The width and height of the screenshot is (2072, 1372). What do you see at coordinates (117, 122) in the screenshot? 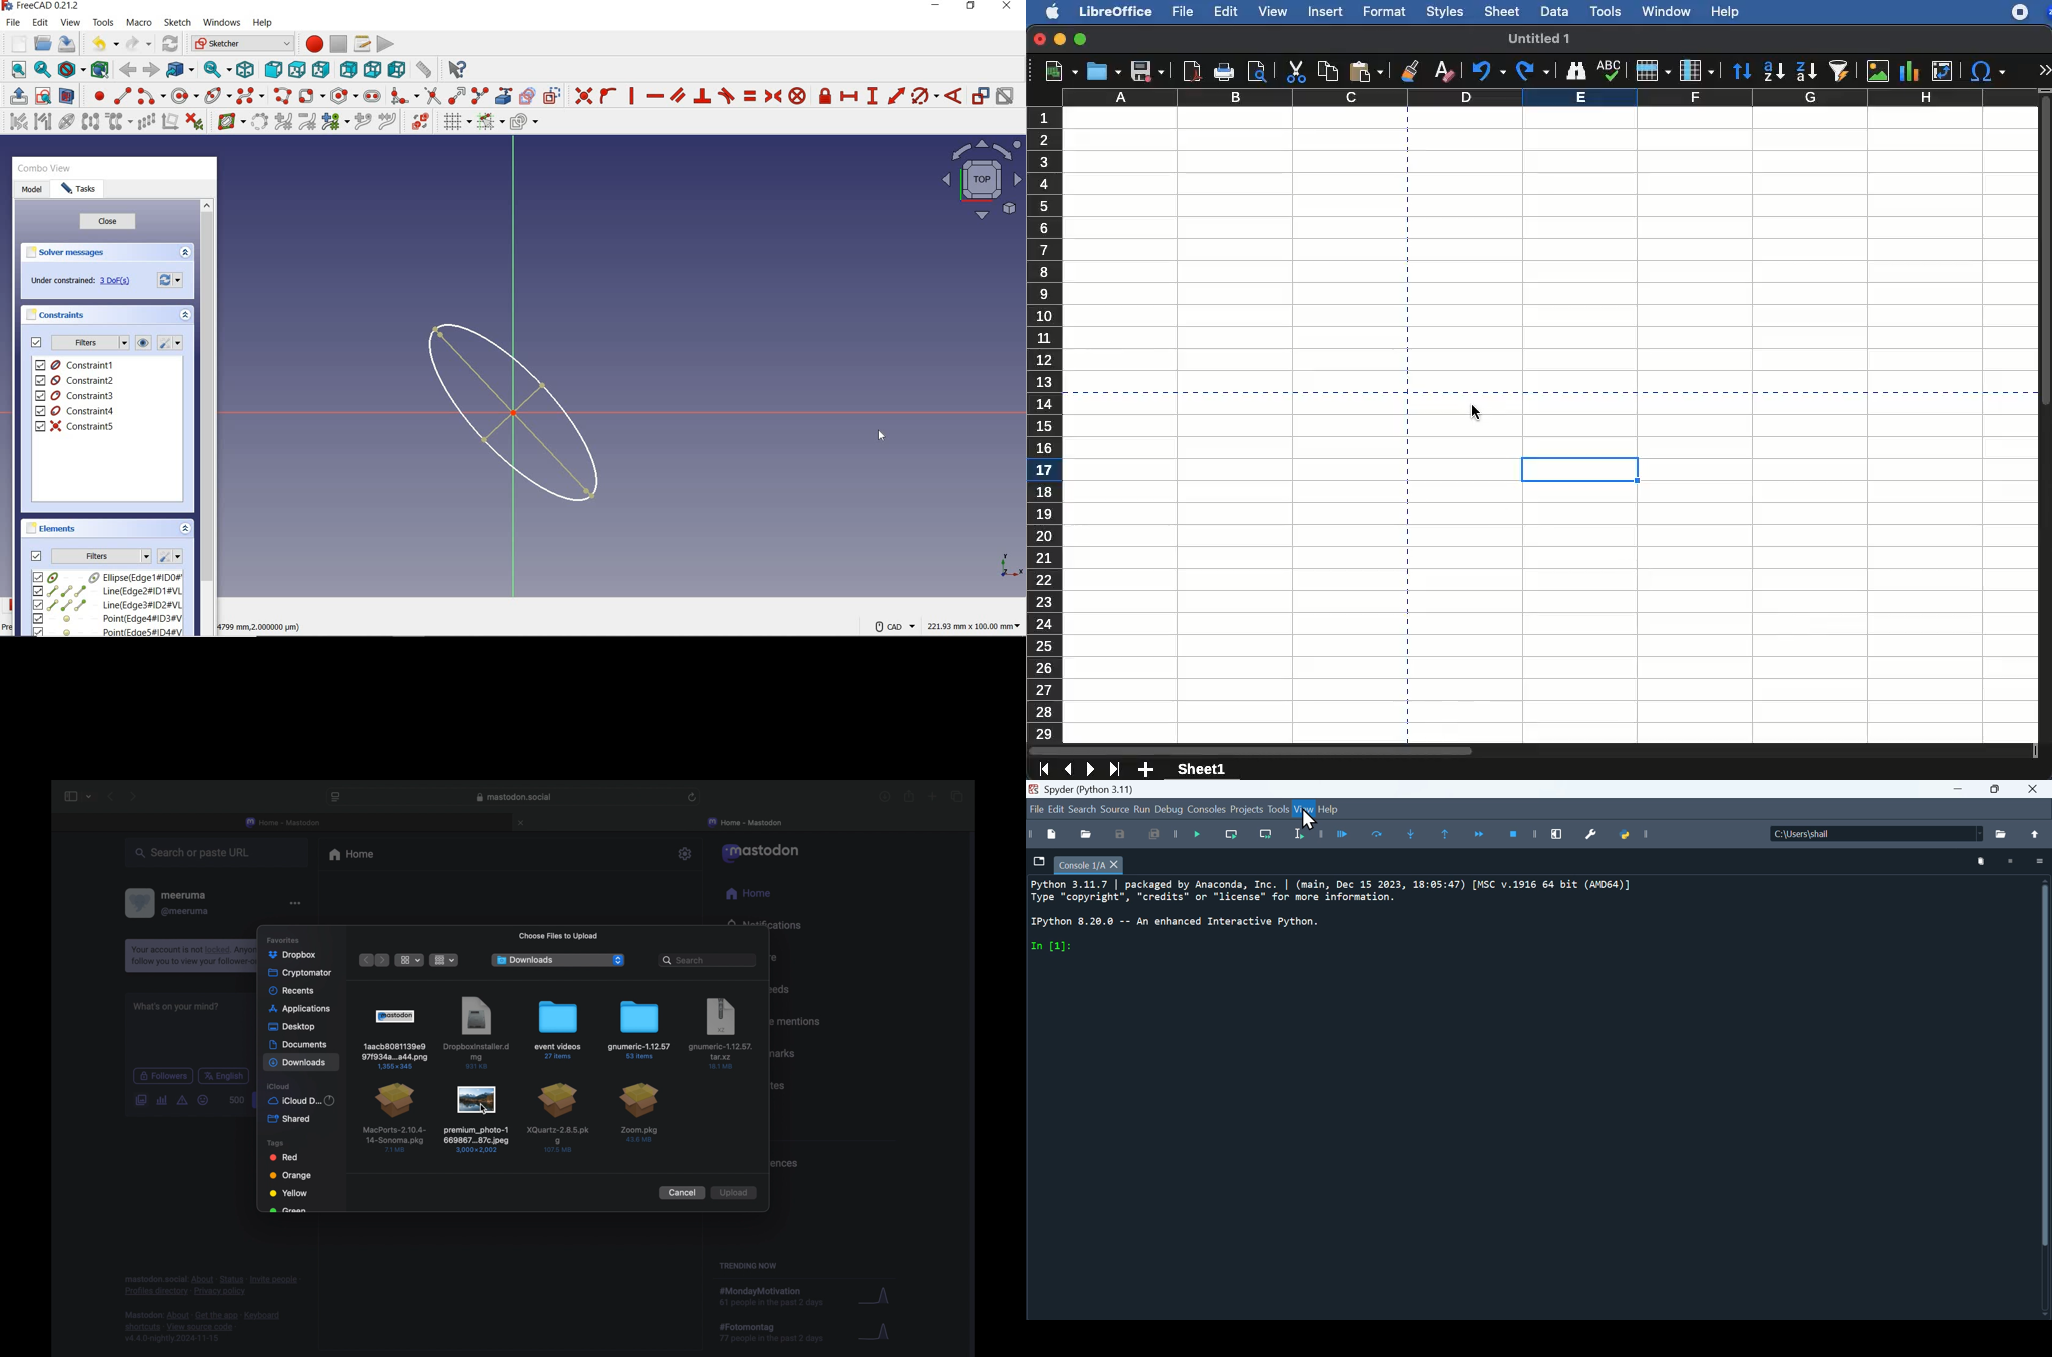
I see `clone` at bounding box center [117, 122].